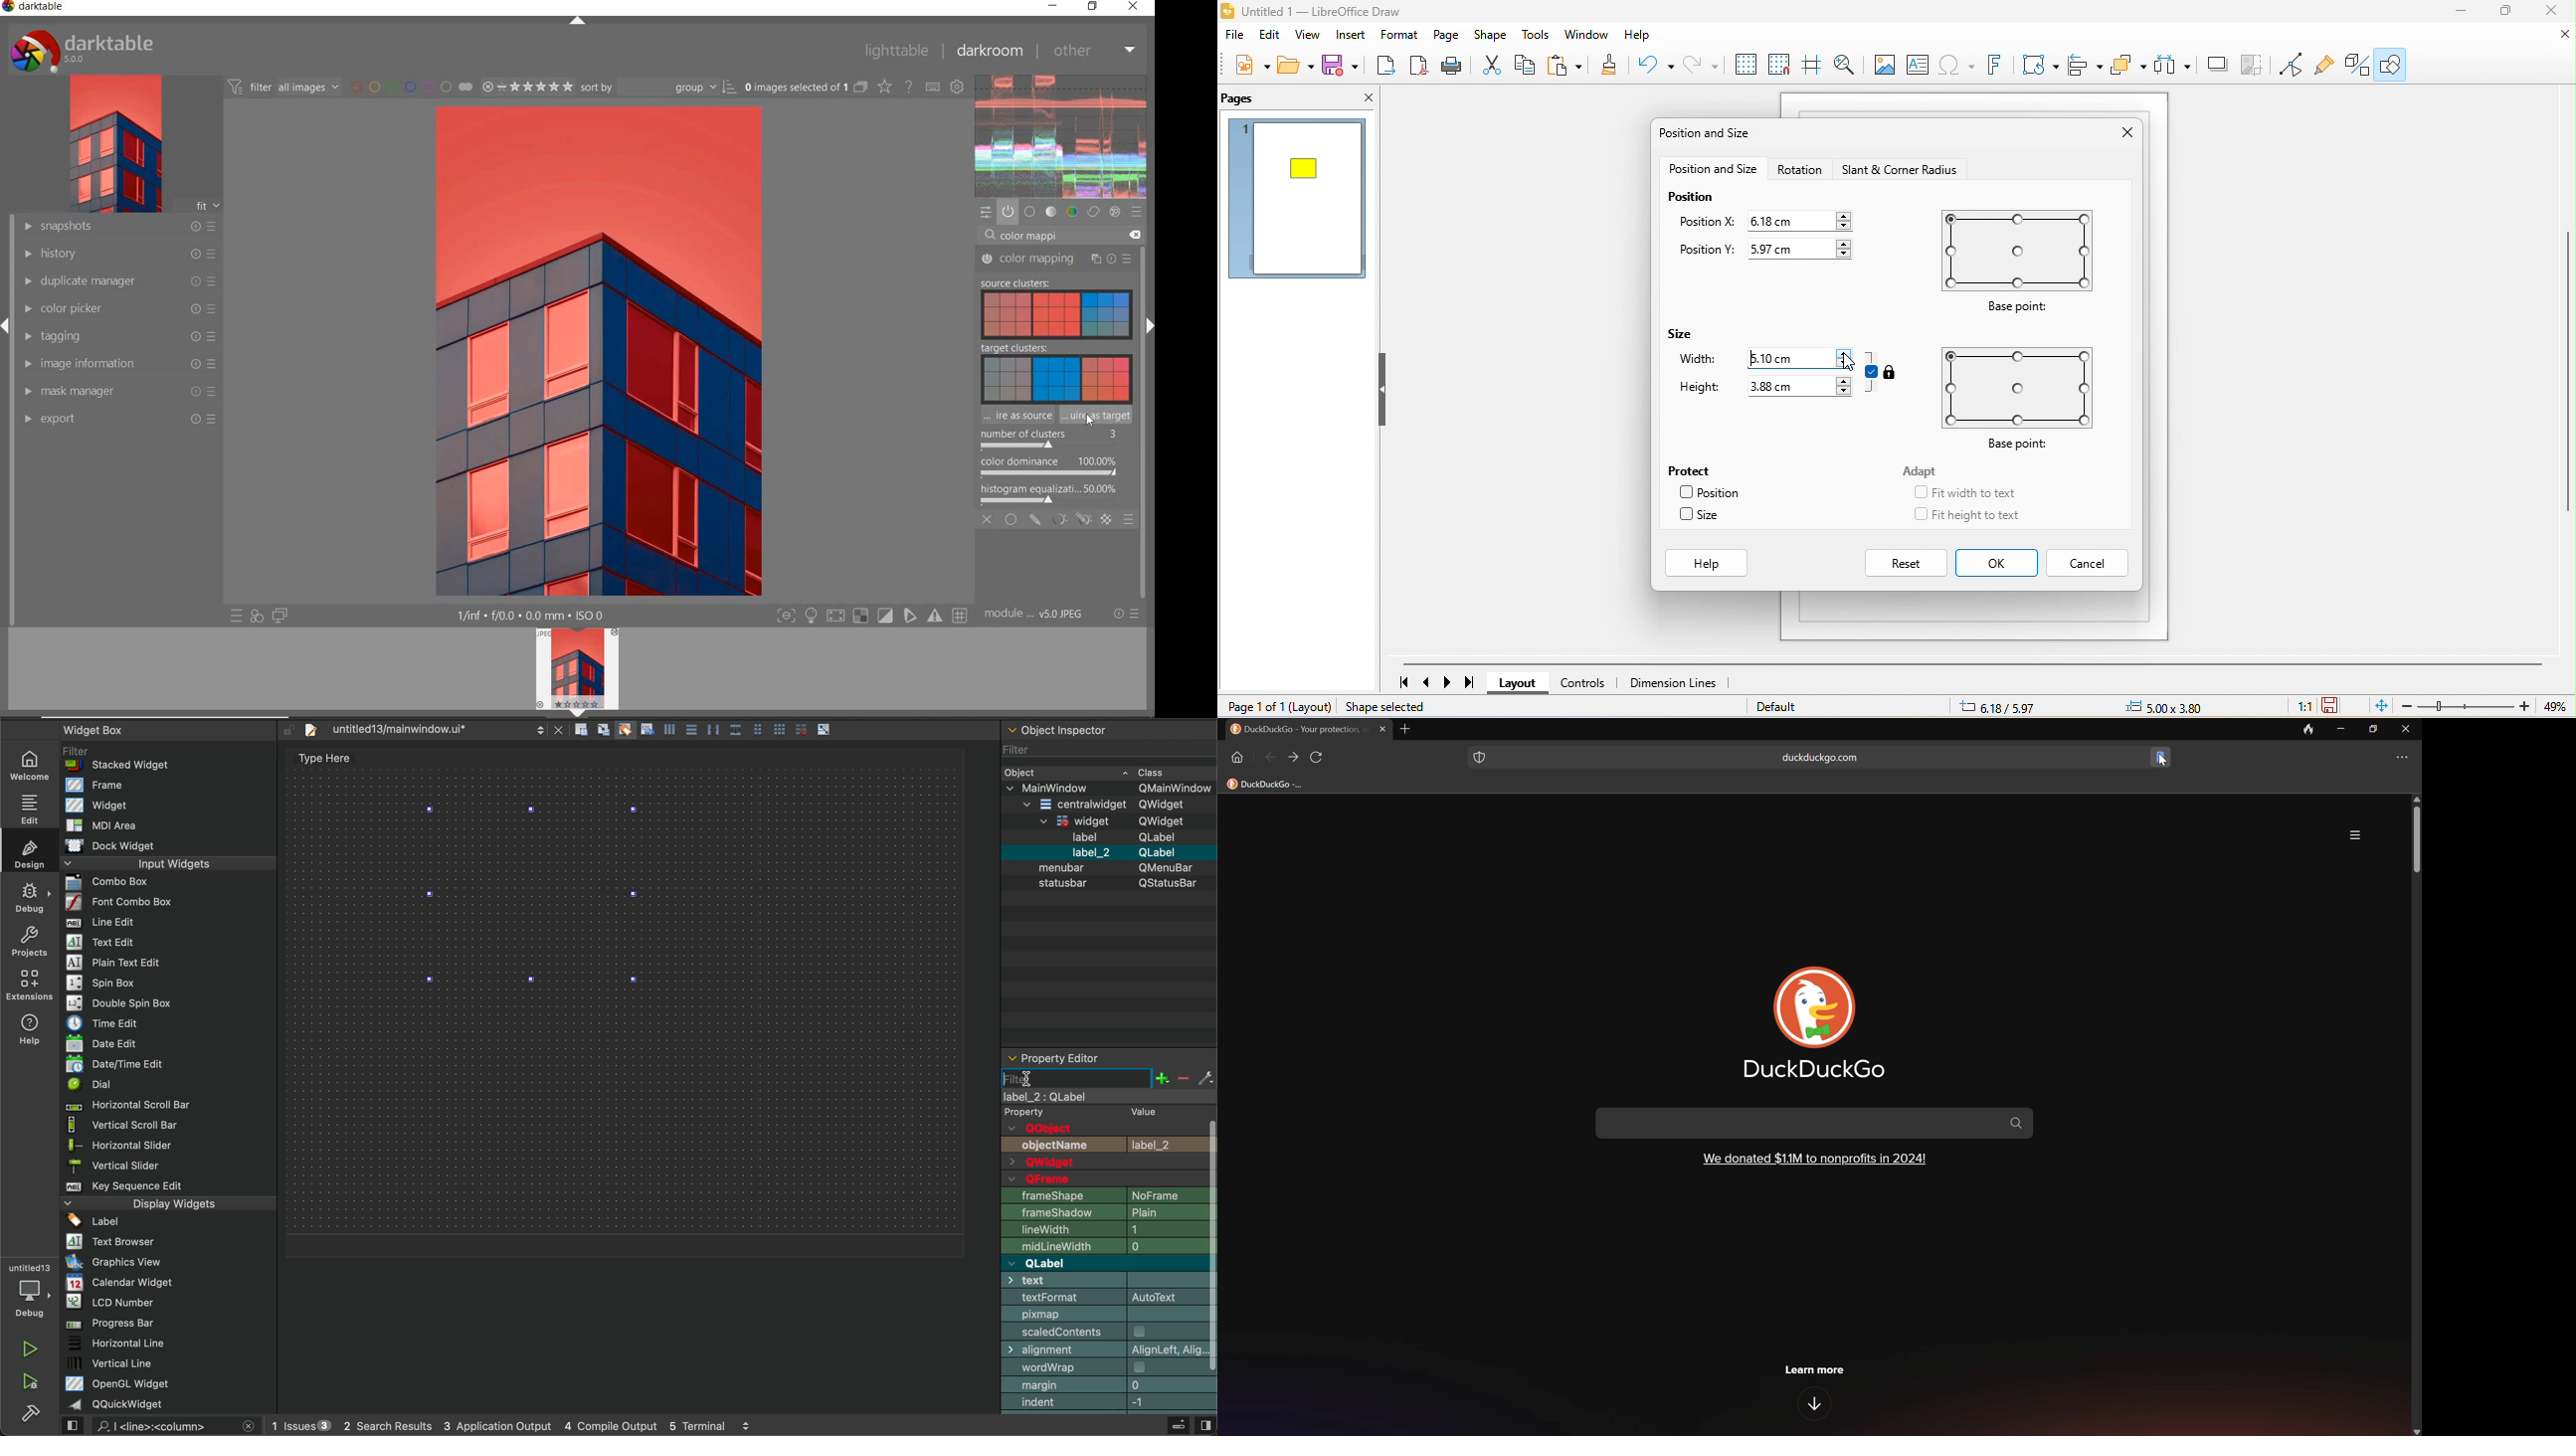 This screenshot has width=2576, height=1456. I want to click on build, so click(37, 1417).